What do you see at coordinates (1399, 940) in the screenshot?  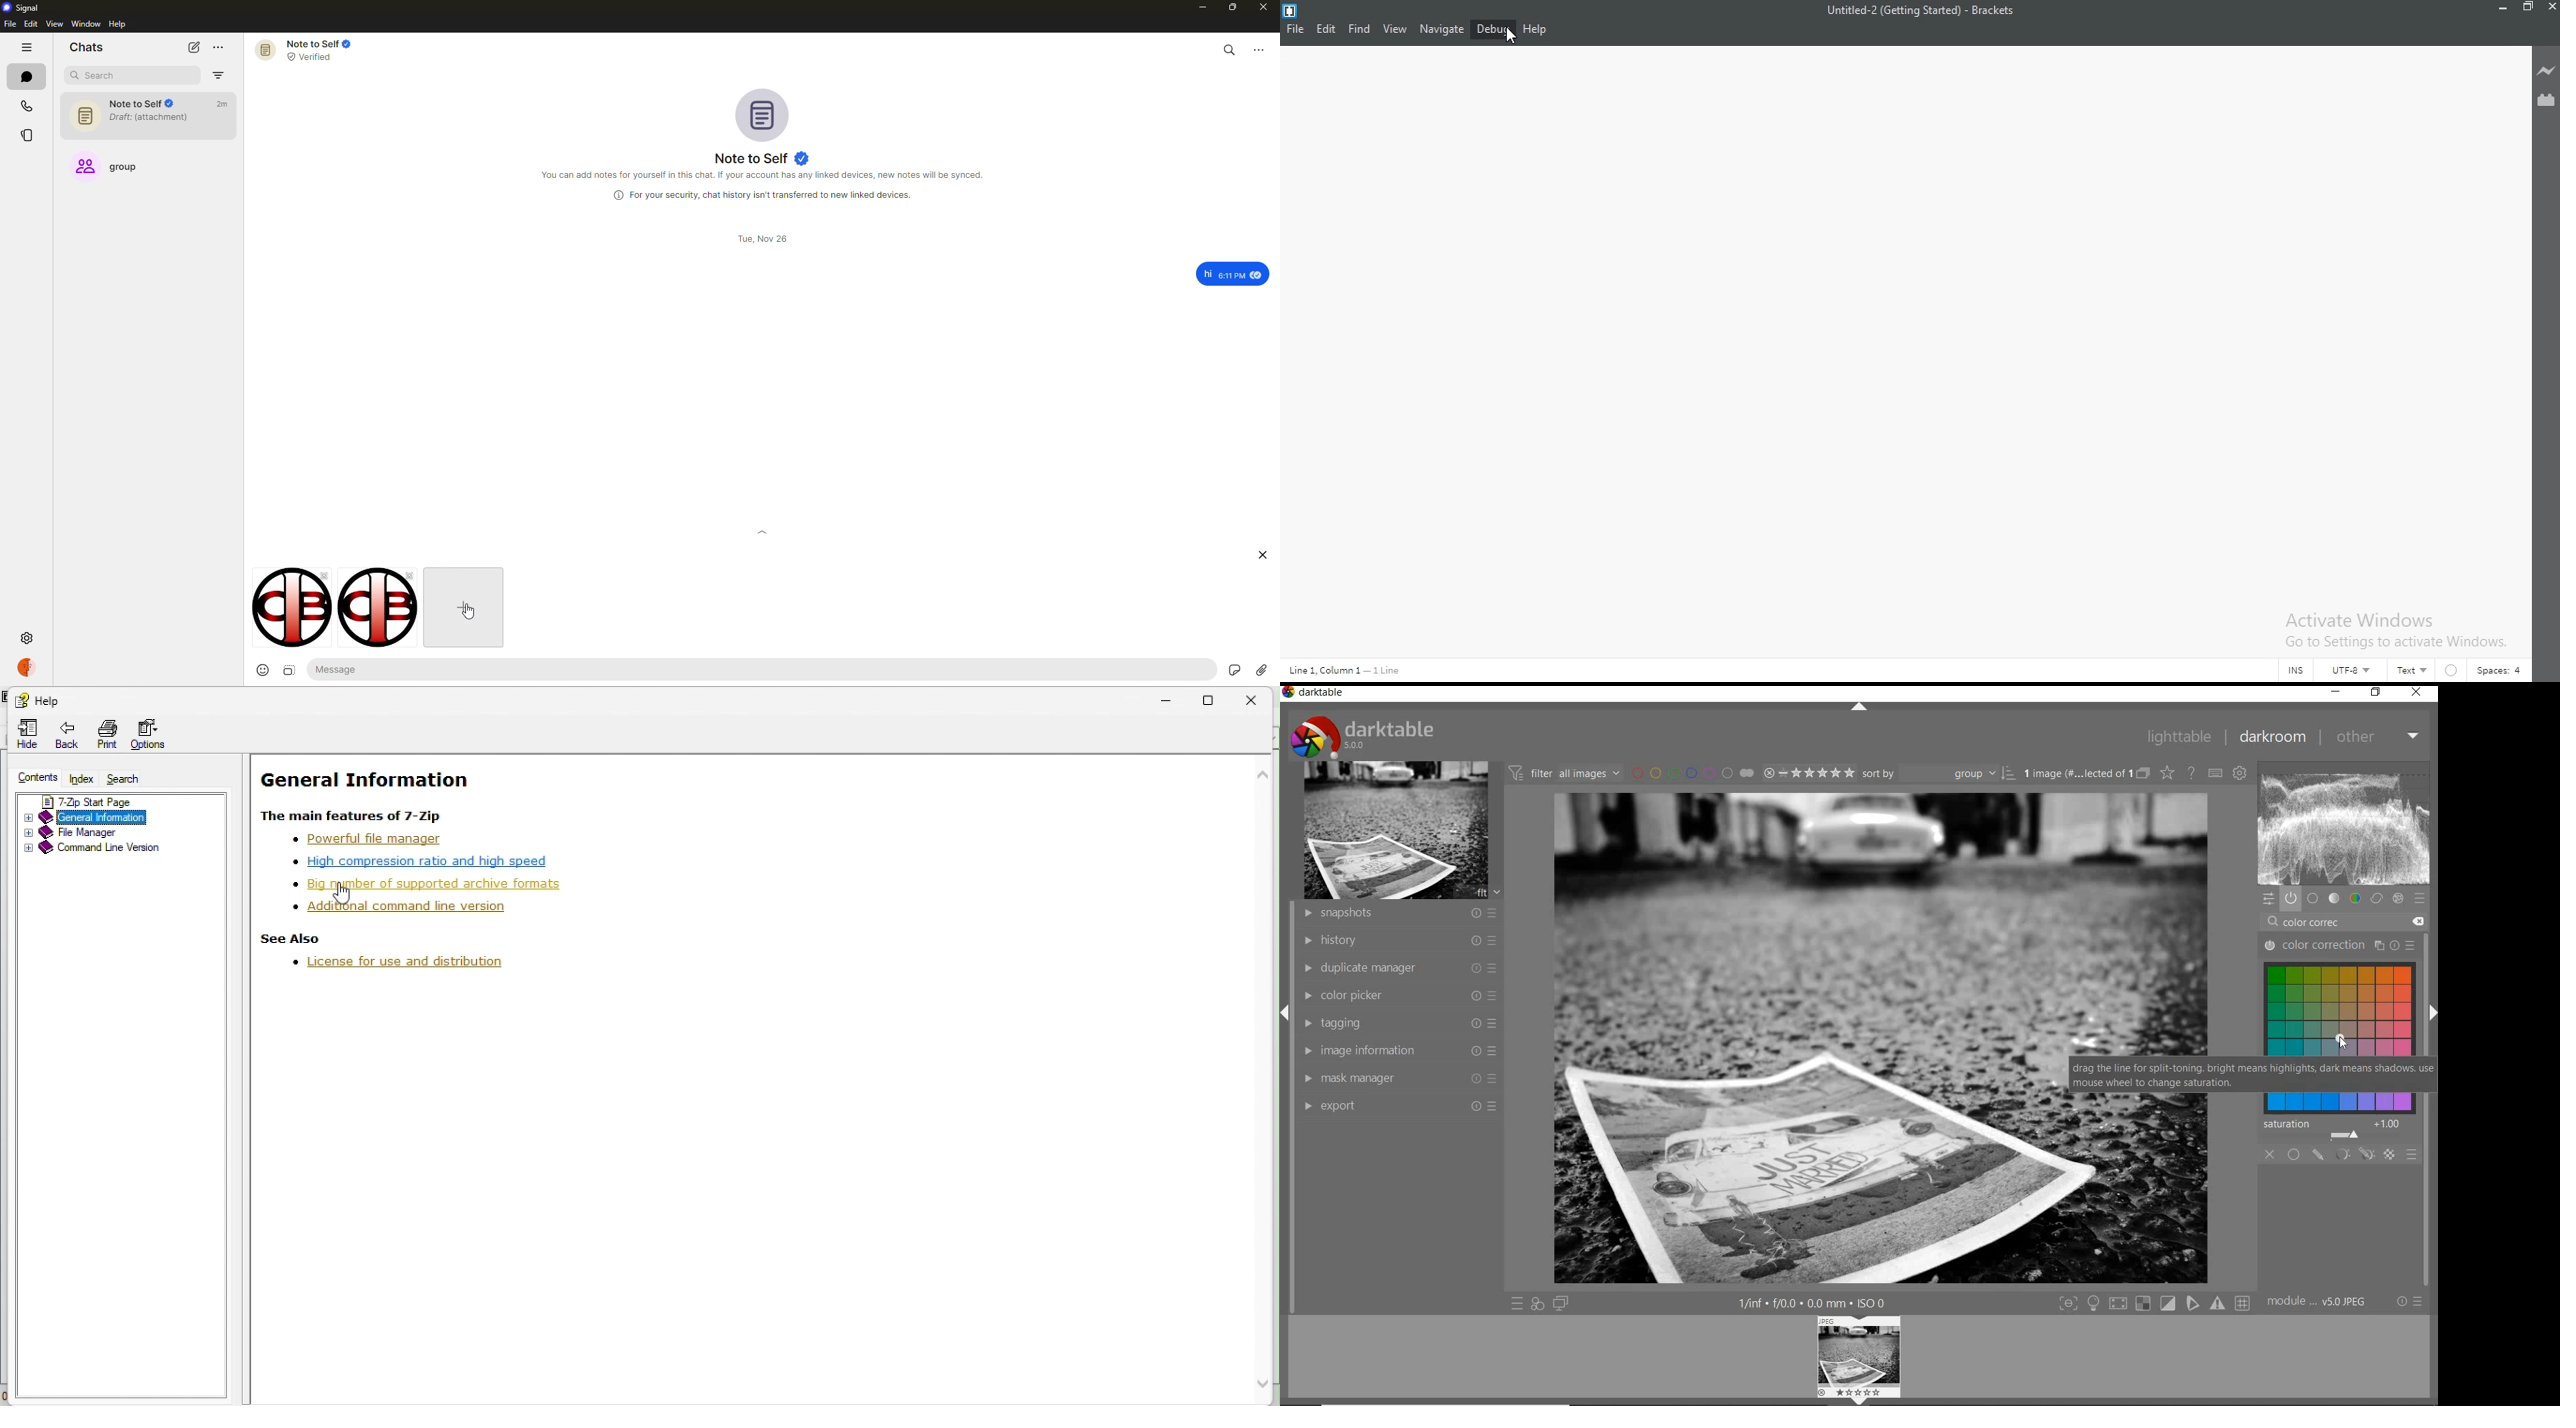 I see `history` at bounding box center [1399, 940].